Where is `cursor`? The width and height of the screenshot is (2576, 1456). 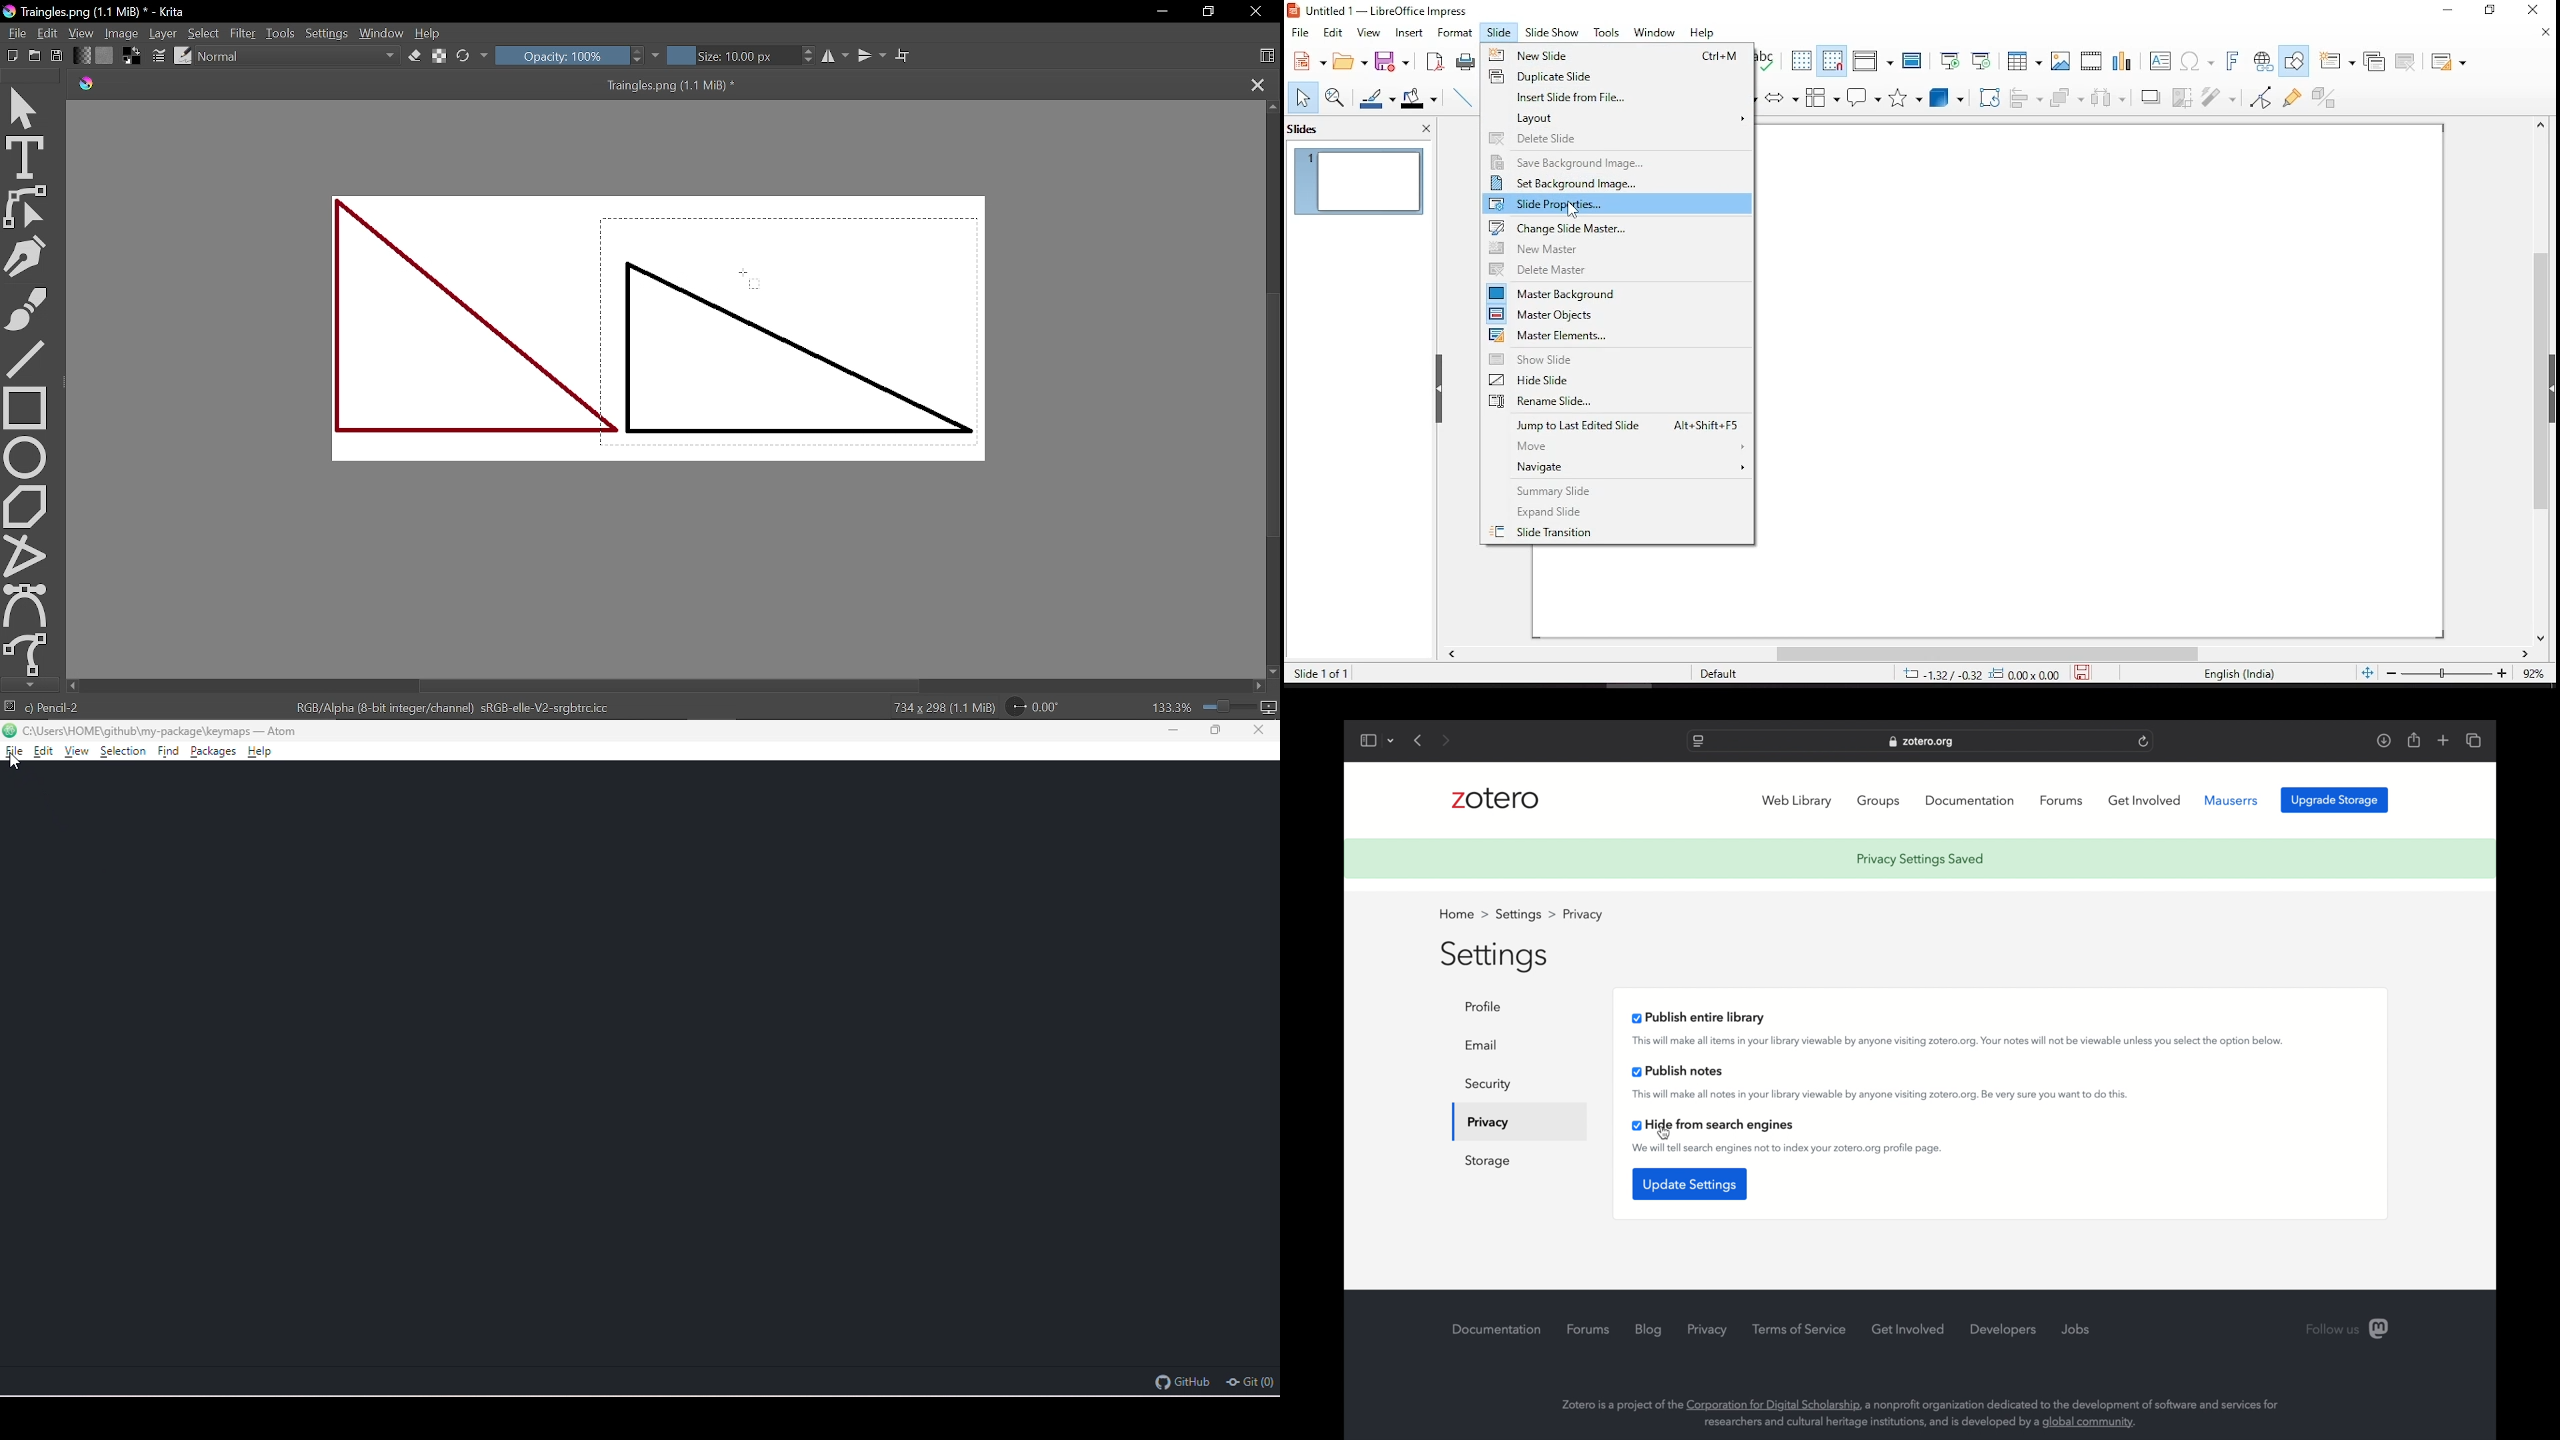 cursor is located at coordinates (16, 761).